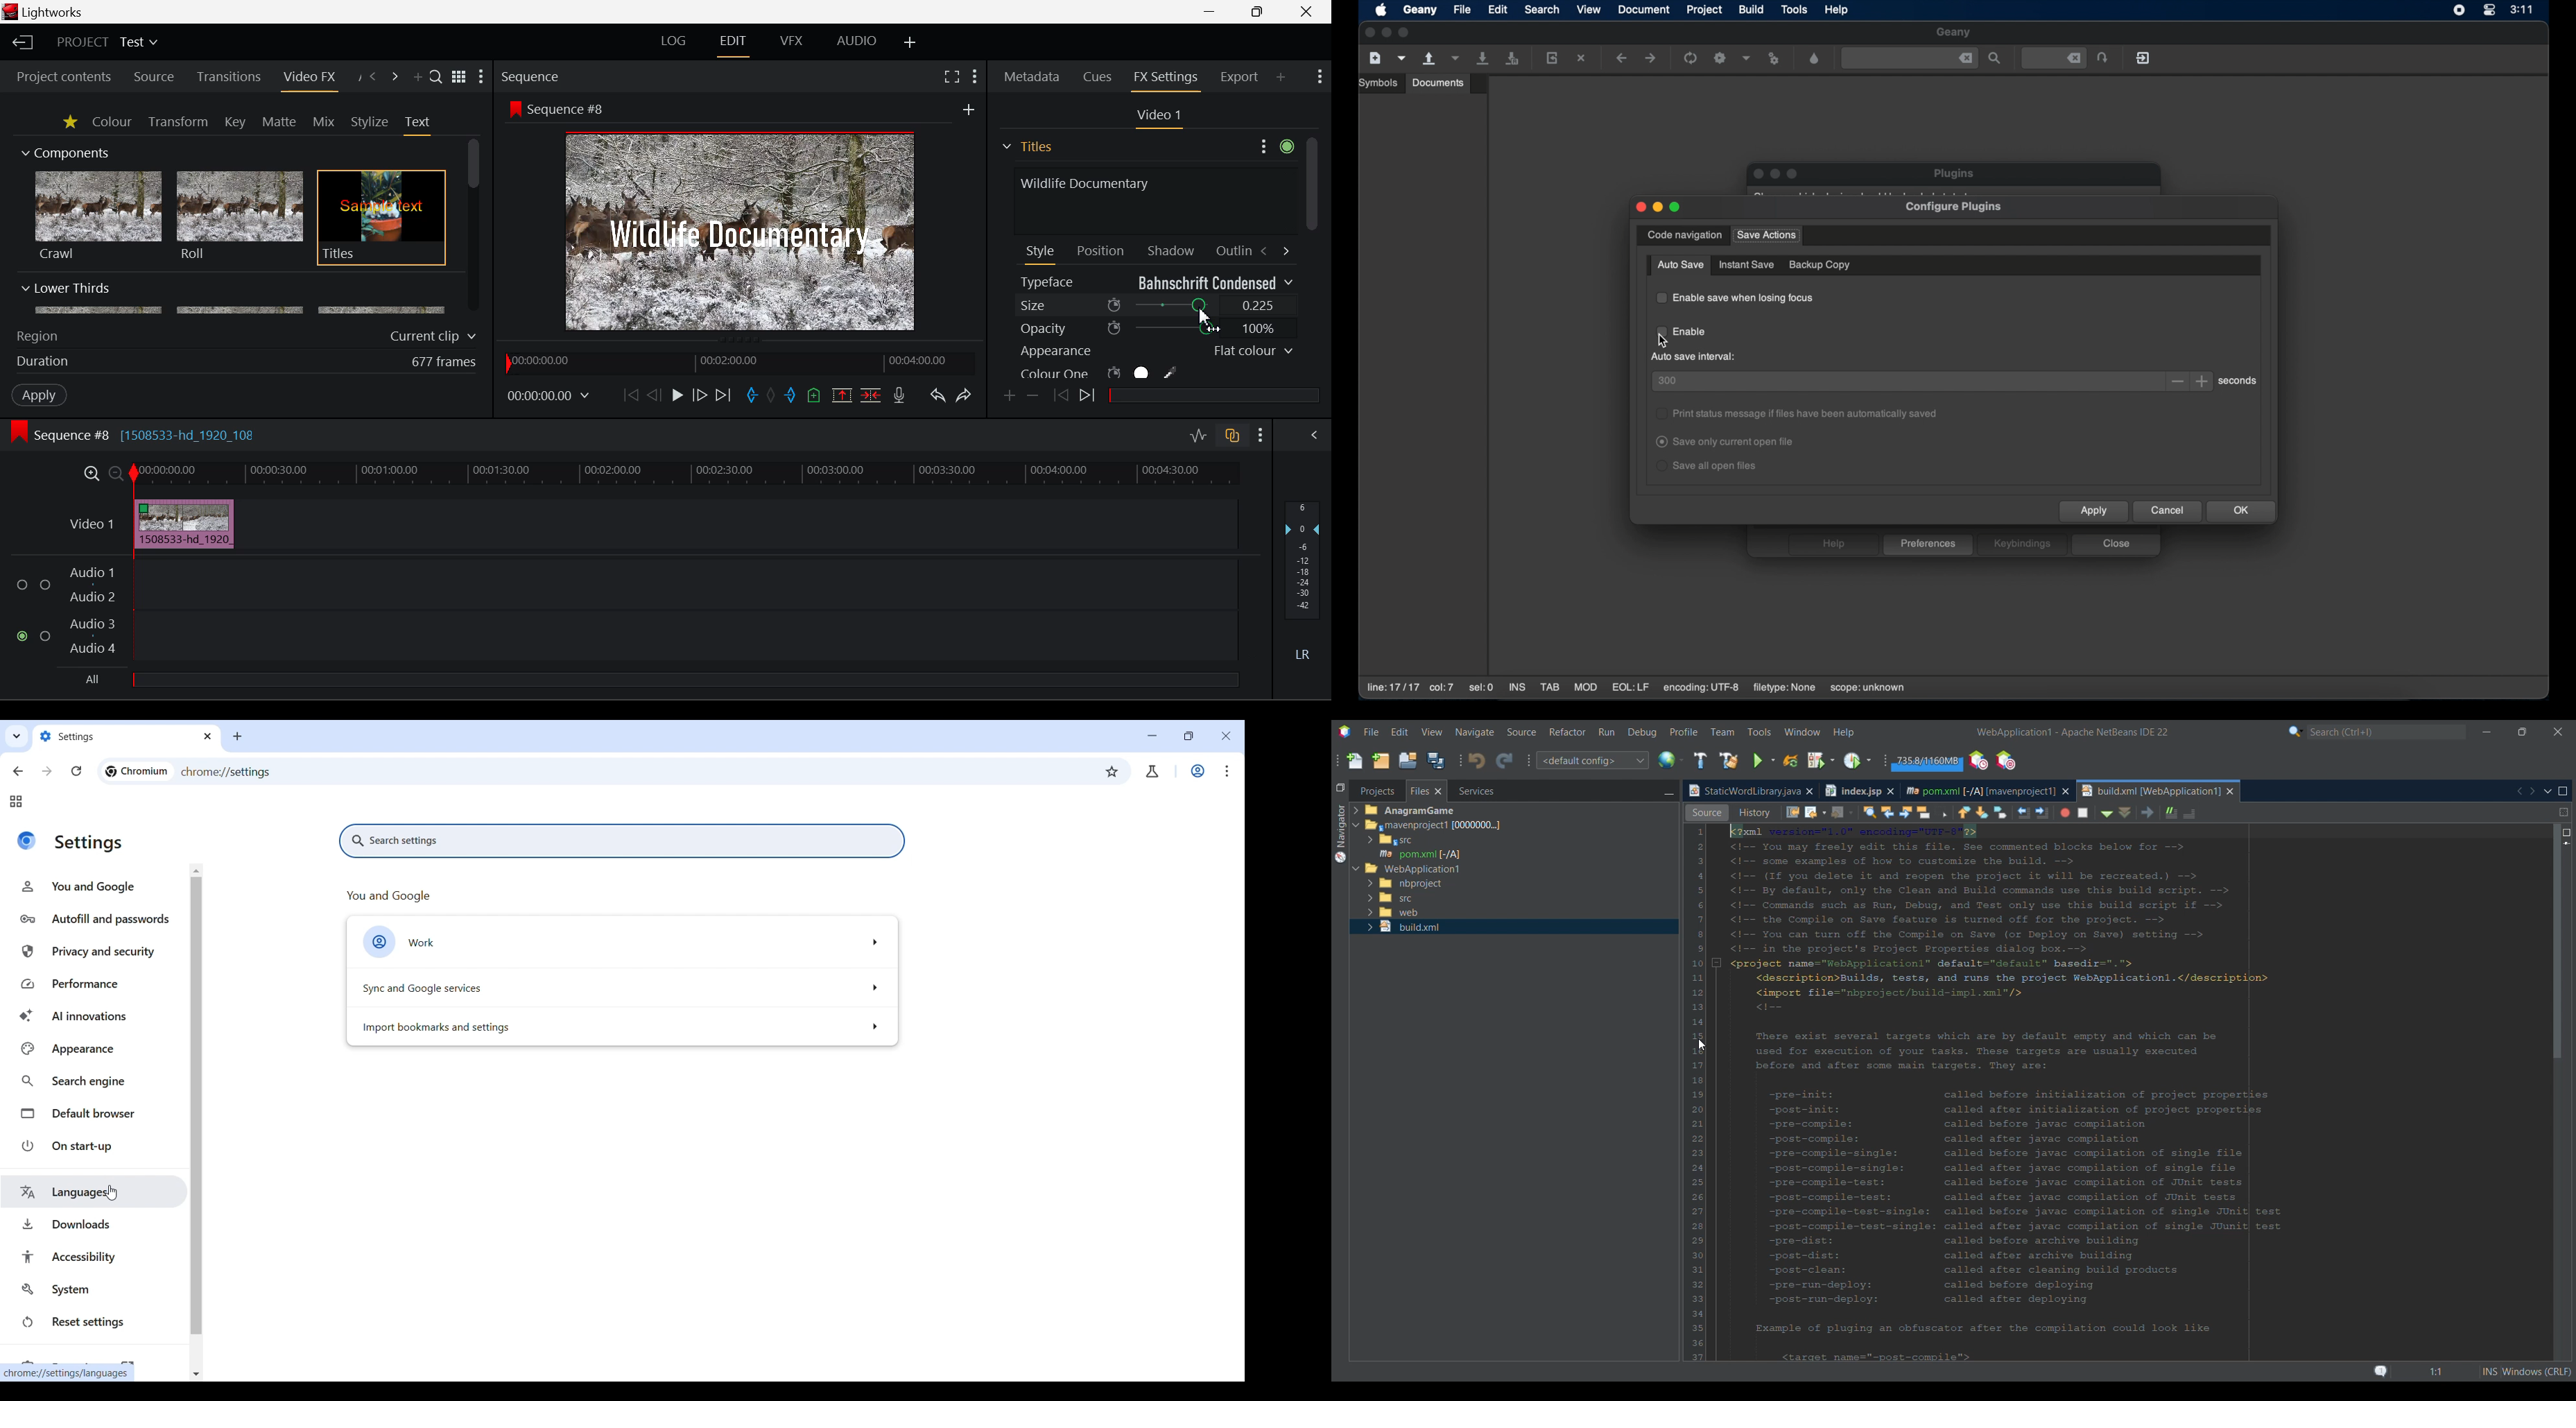  What do you see at coordinates (229, 77) in the screenshot?
I see `Transitions` at bounding box center [229, 77].